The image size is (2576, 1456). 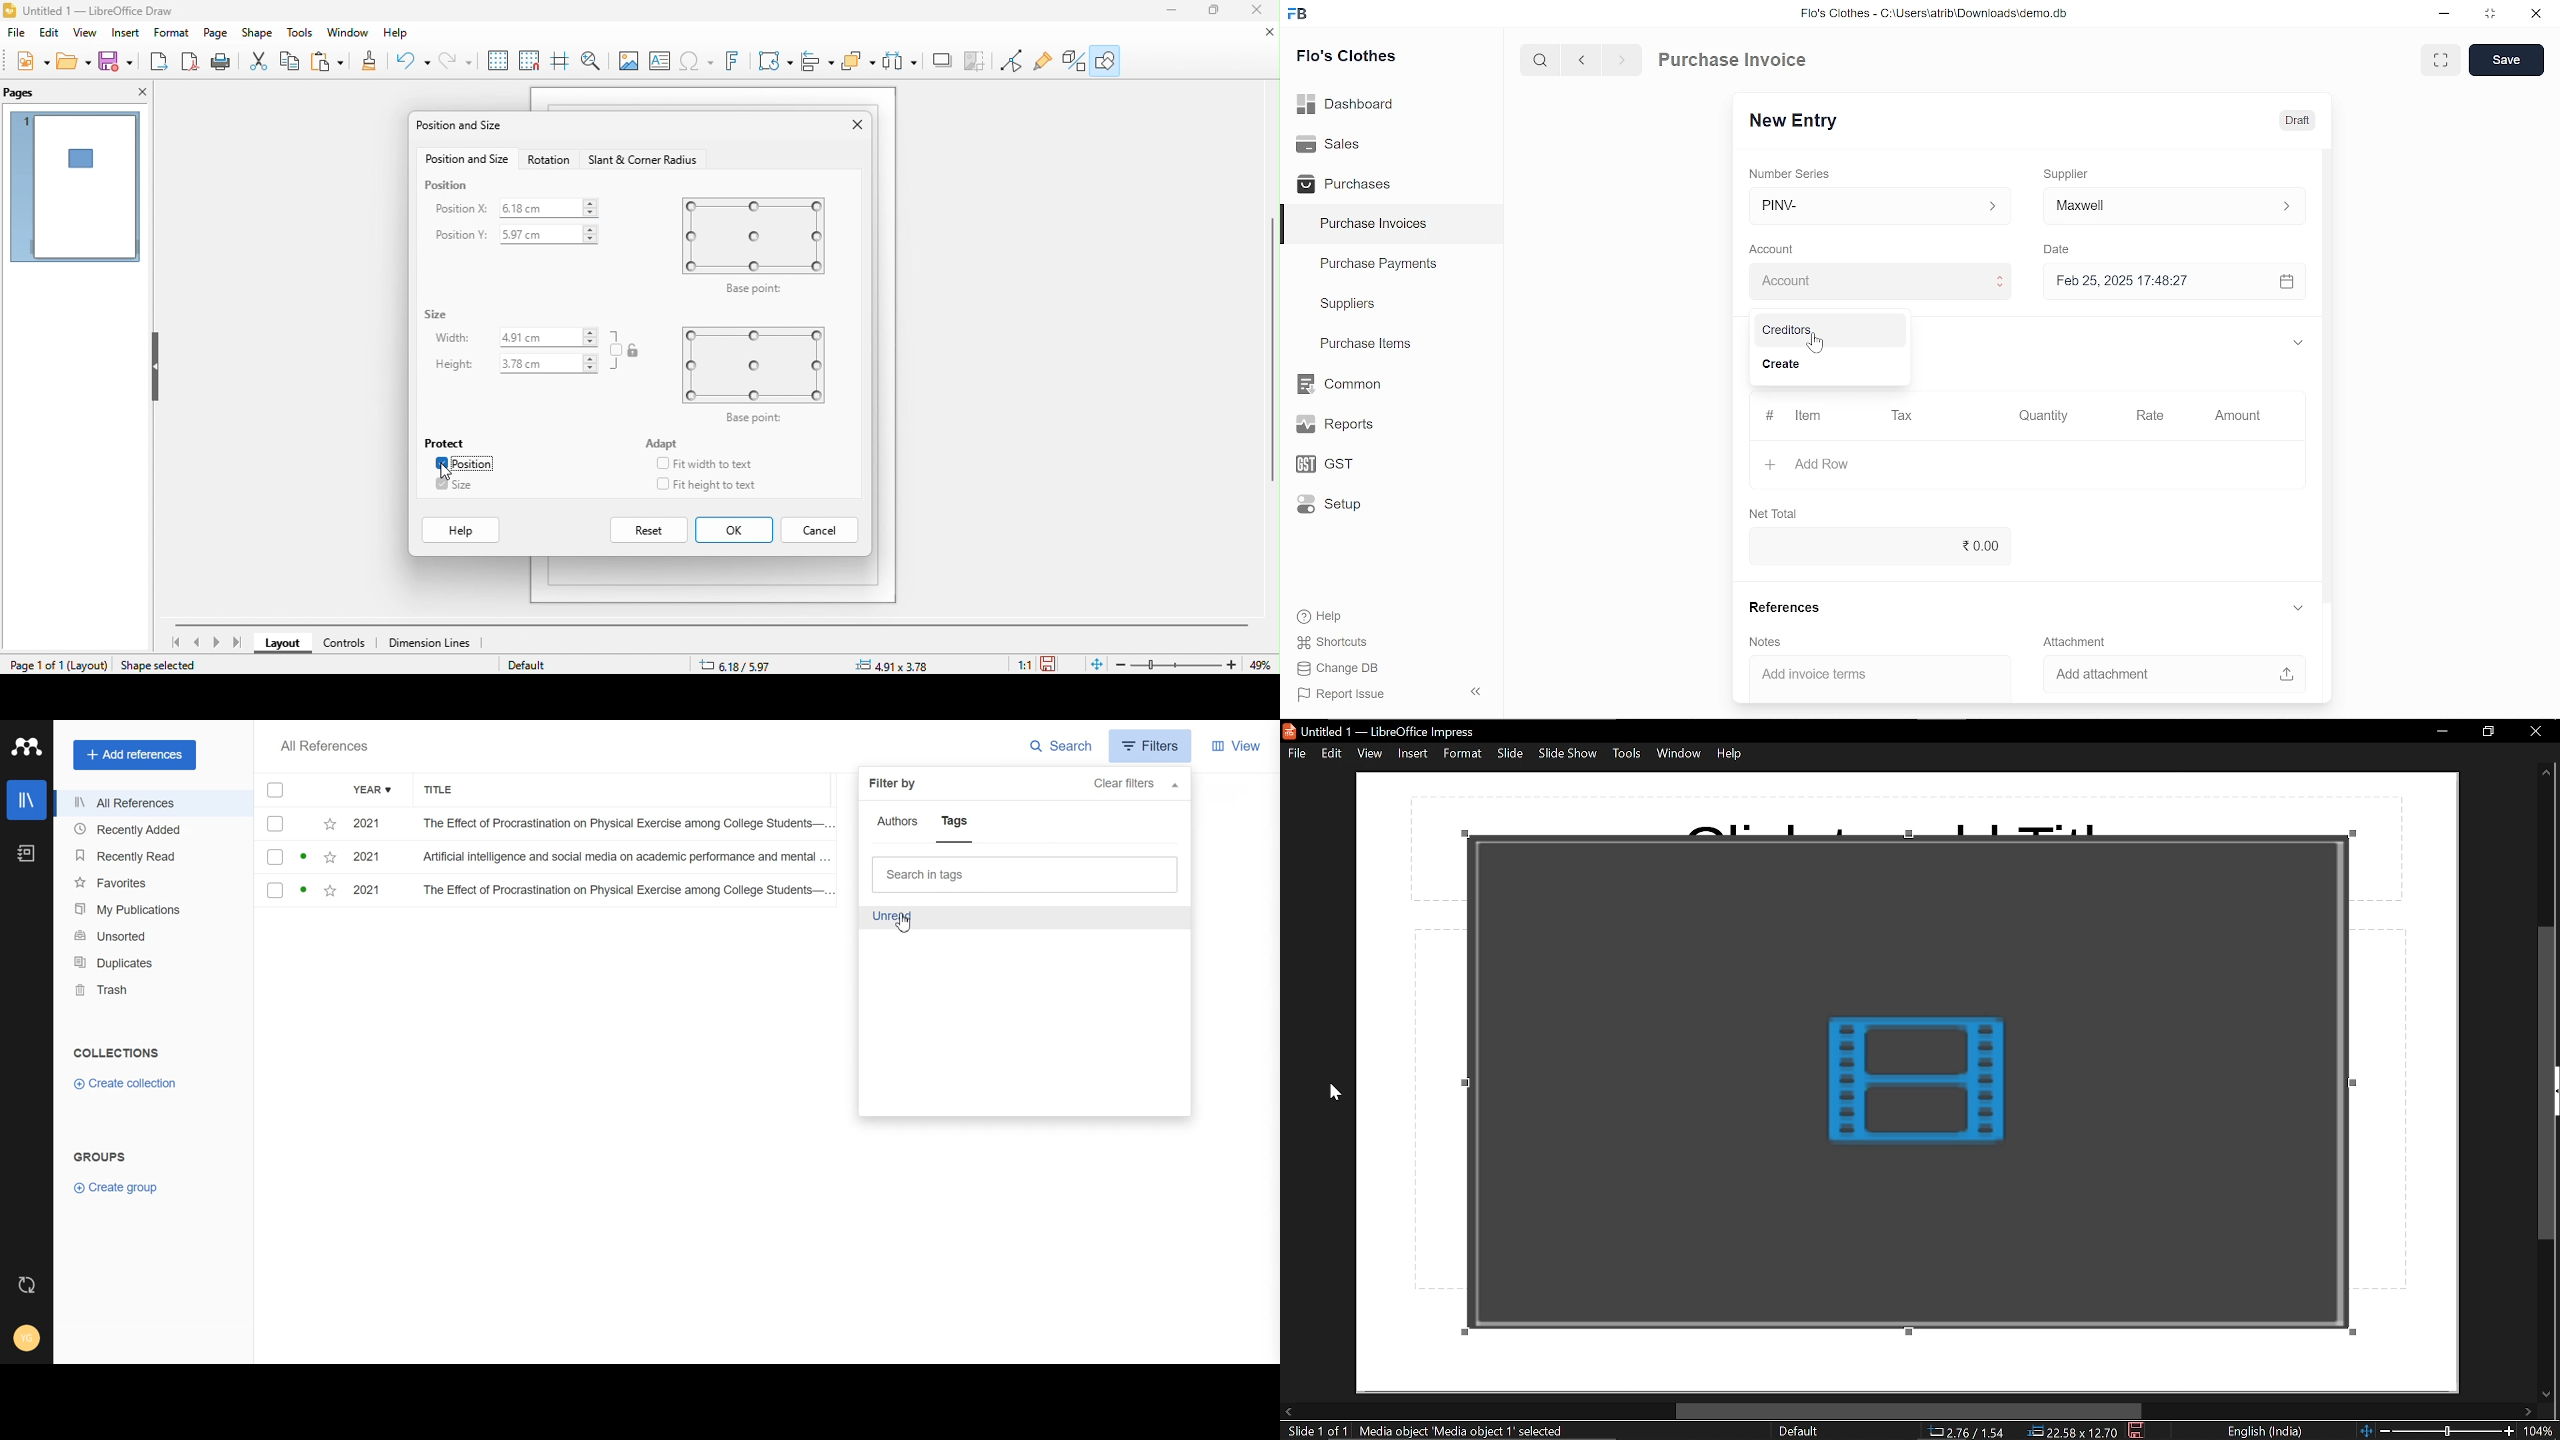 I want to click on Purchase Invoices, so click(x=1374, y=226).